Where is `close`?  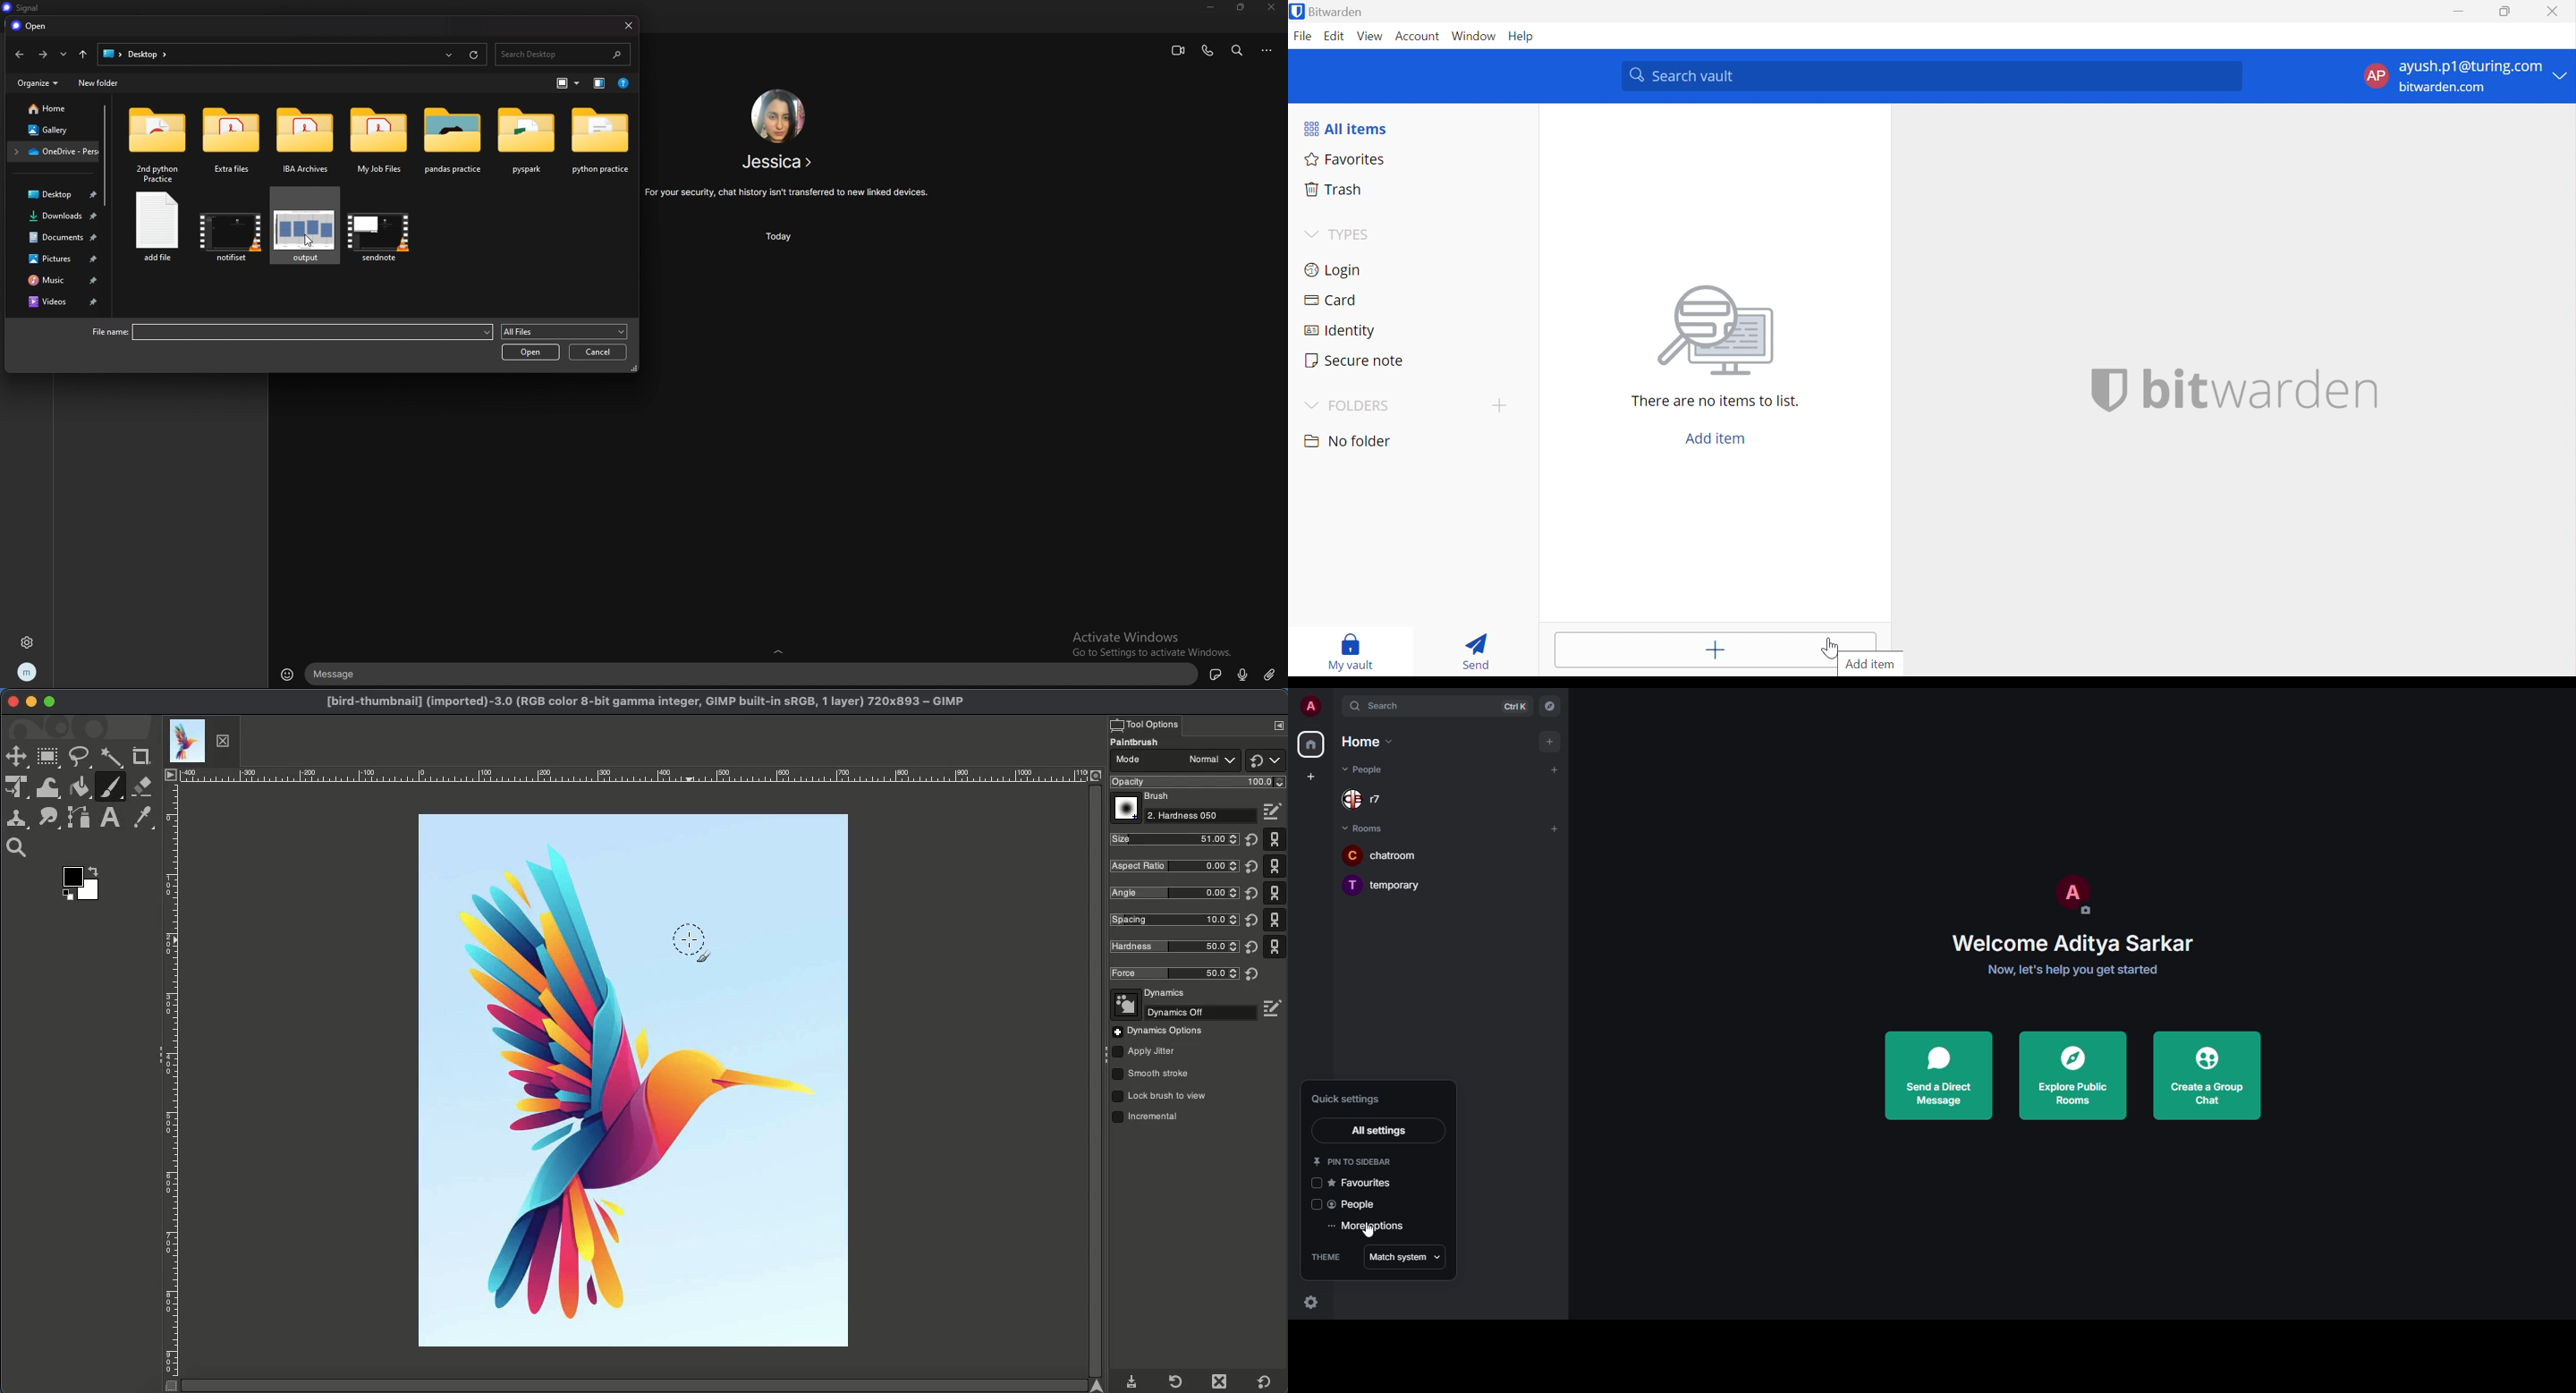 close is located at coordinates (1271, 7).